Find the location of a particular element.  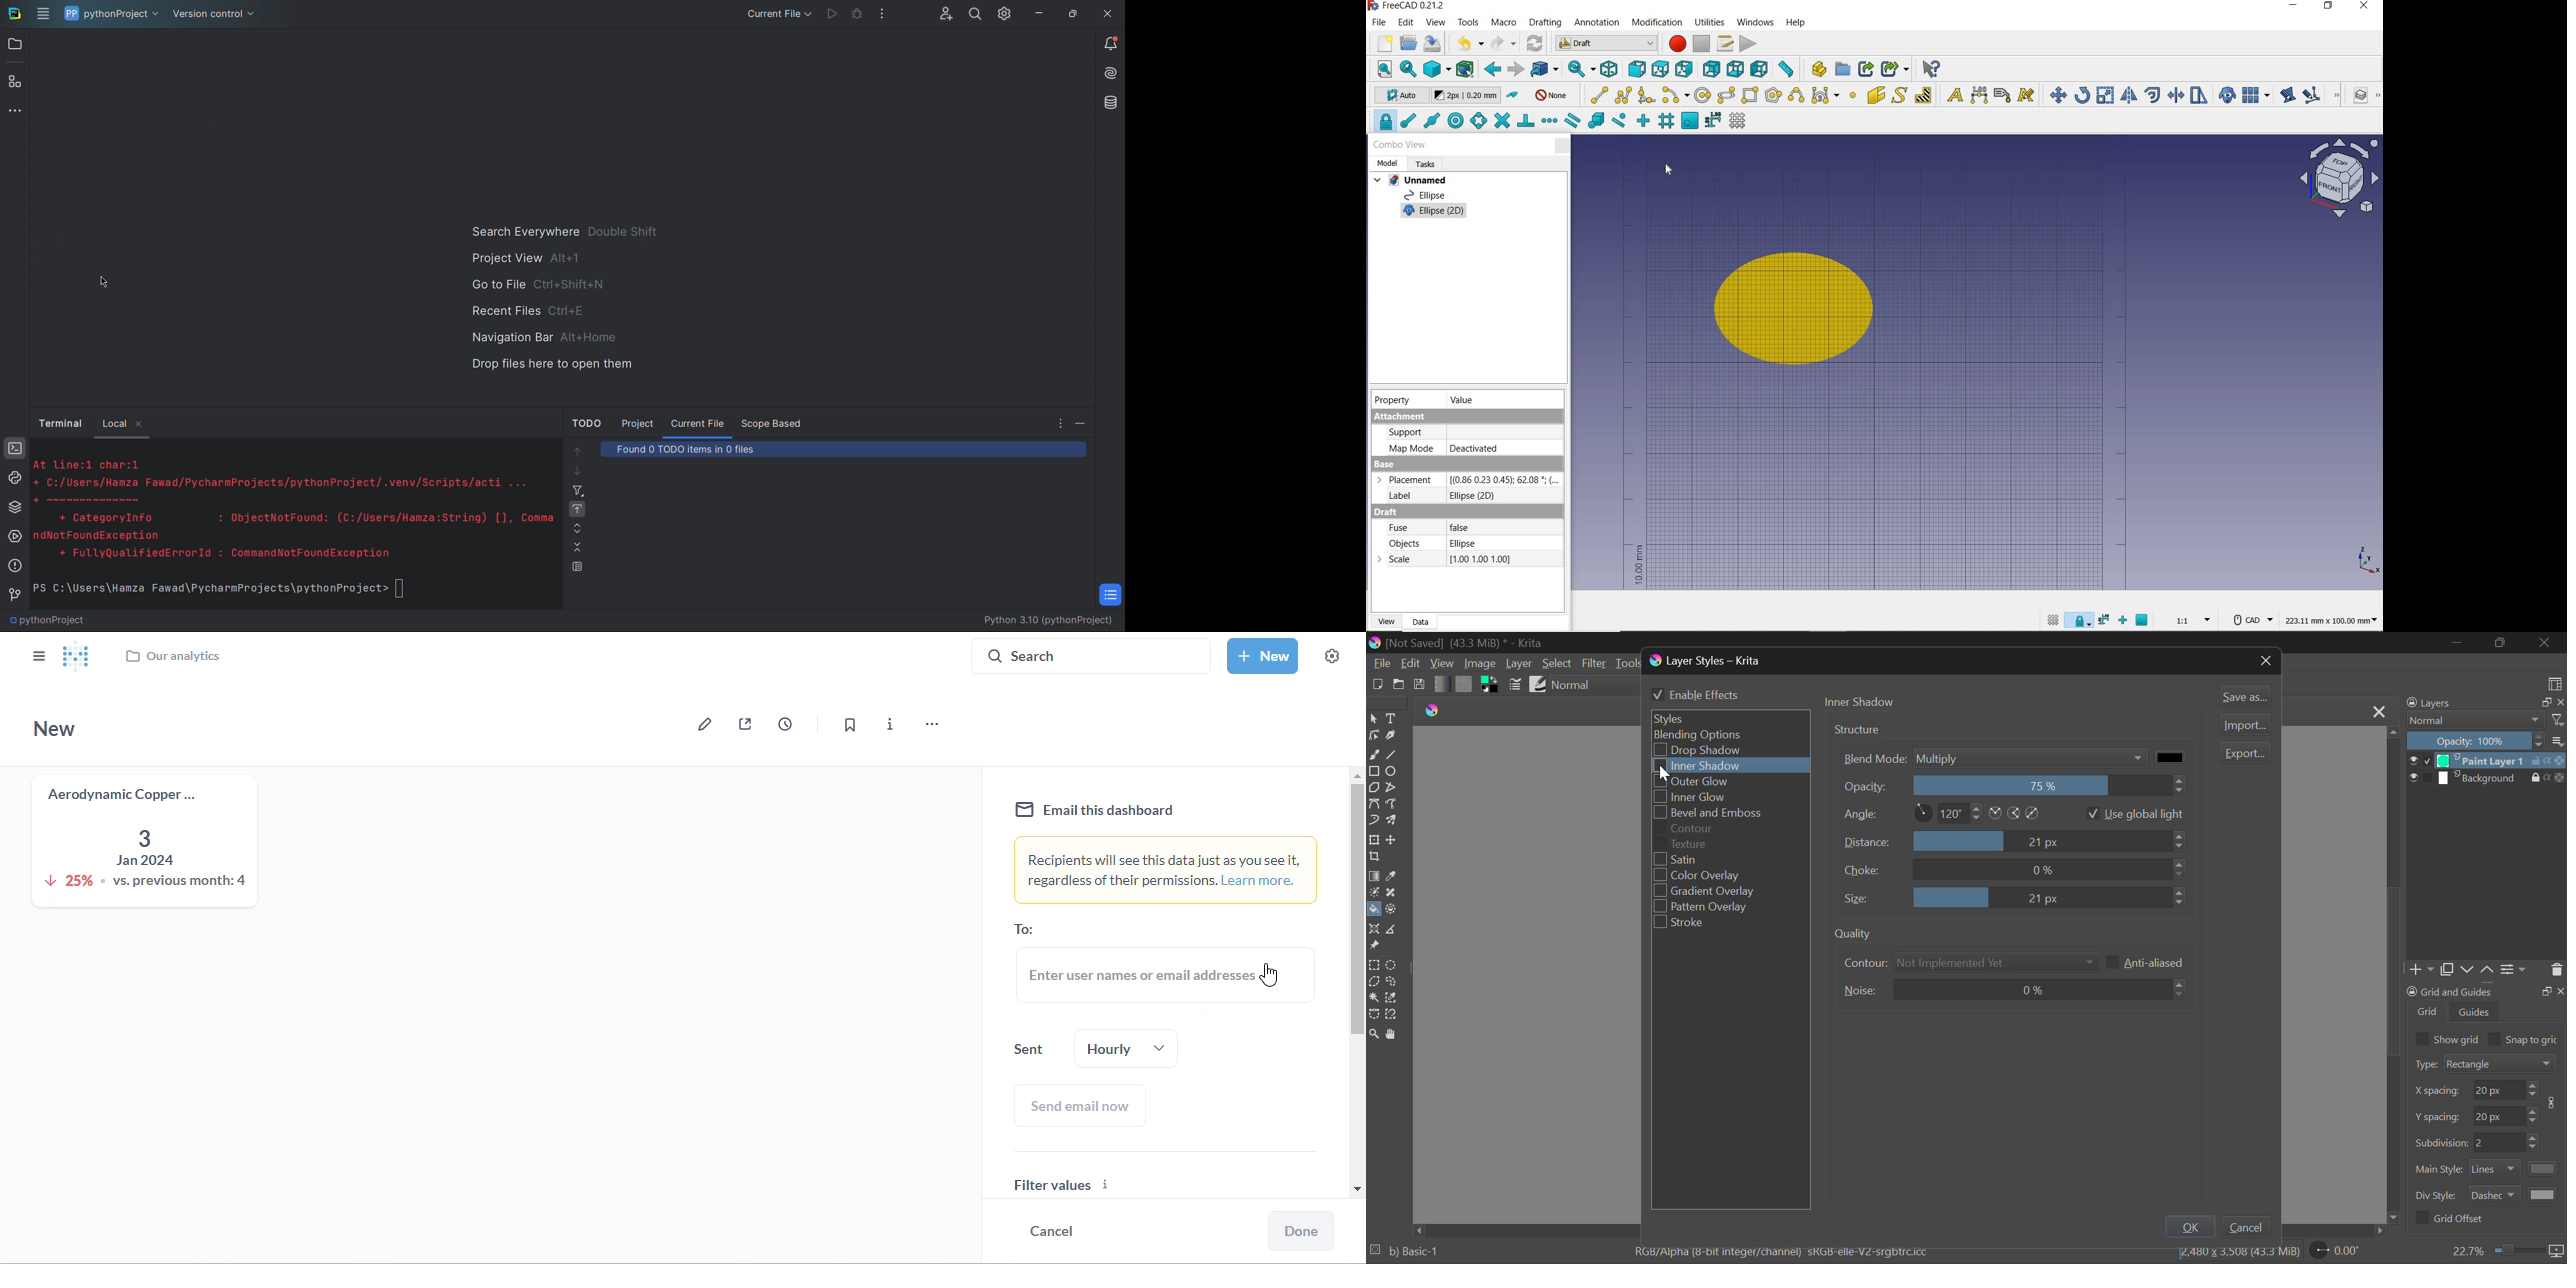

Opacity is located at coordinates (2487, 742).